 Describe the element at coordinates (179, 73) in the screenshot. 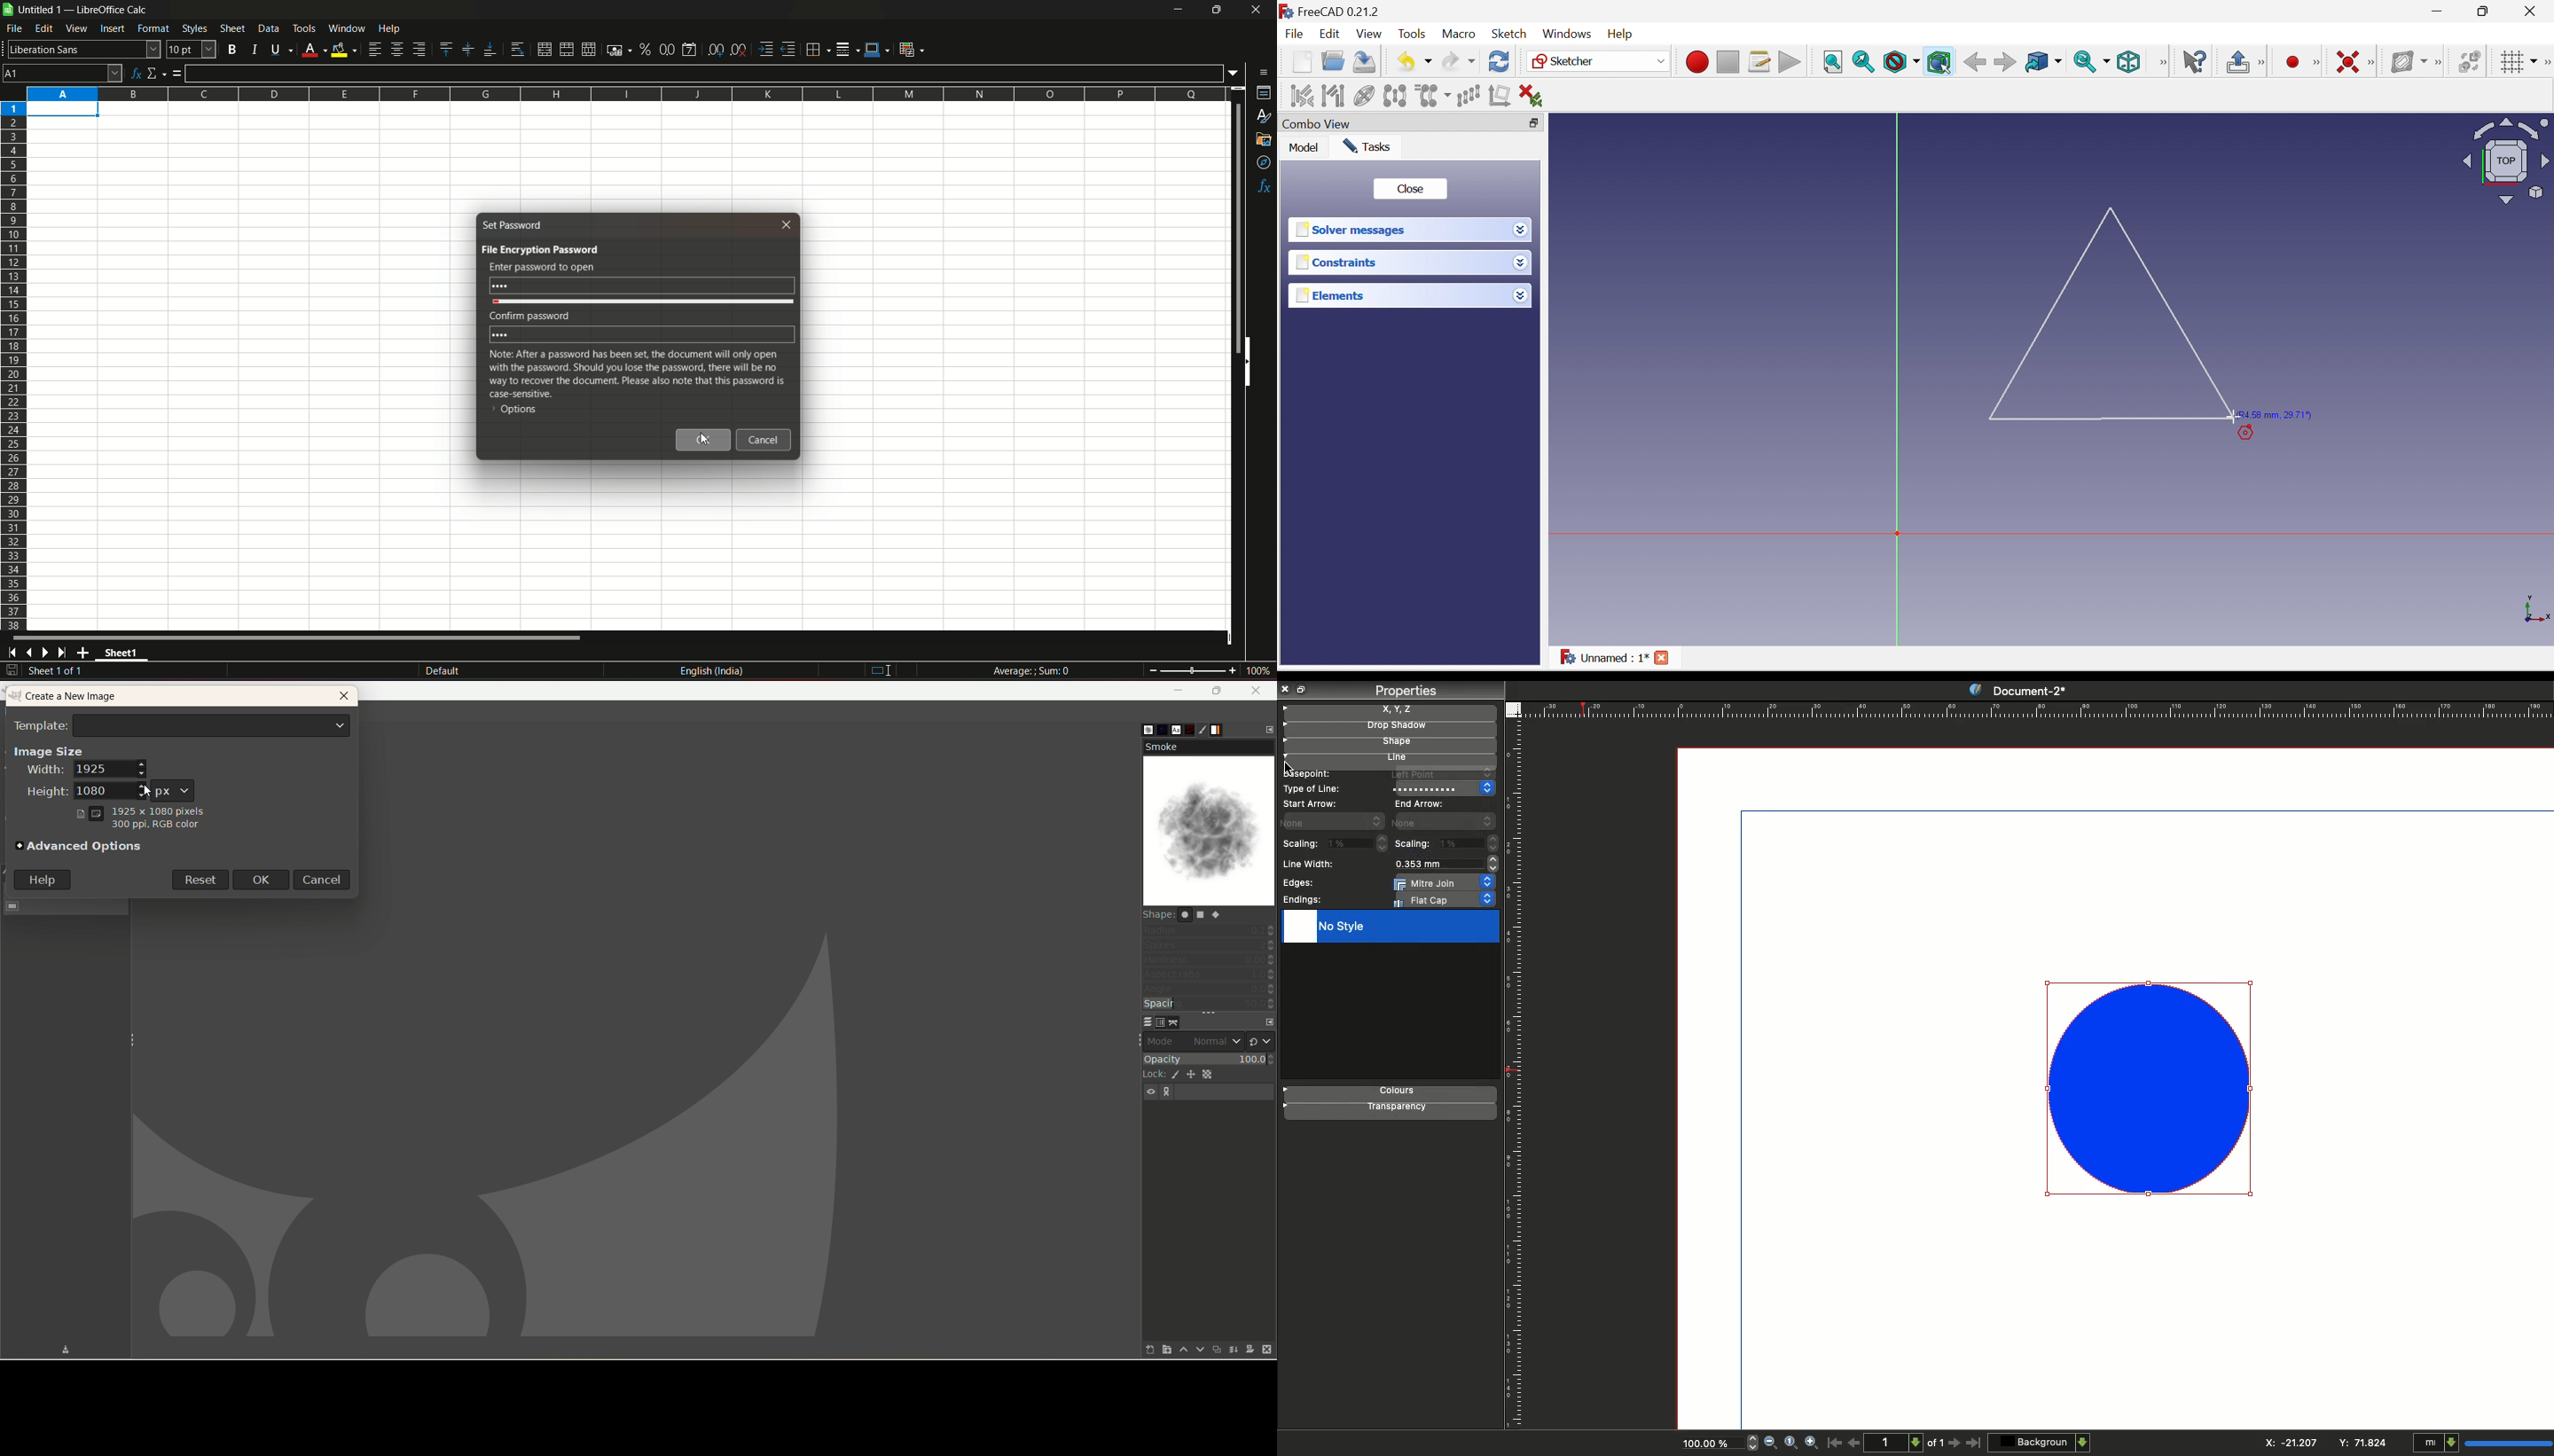

I see `formula` at that location.